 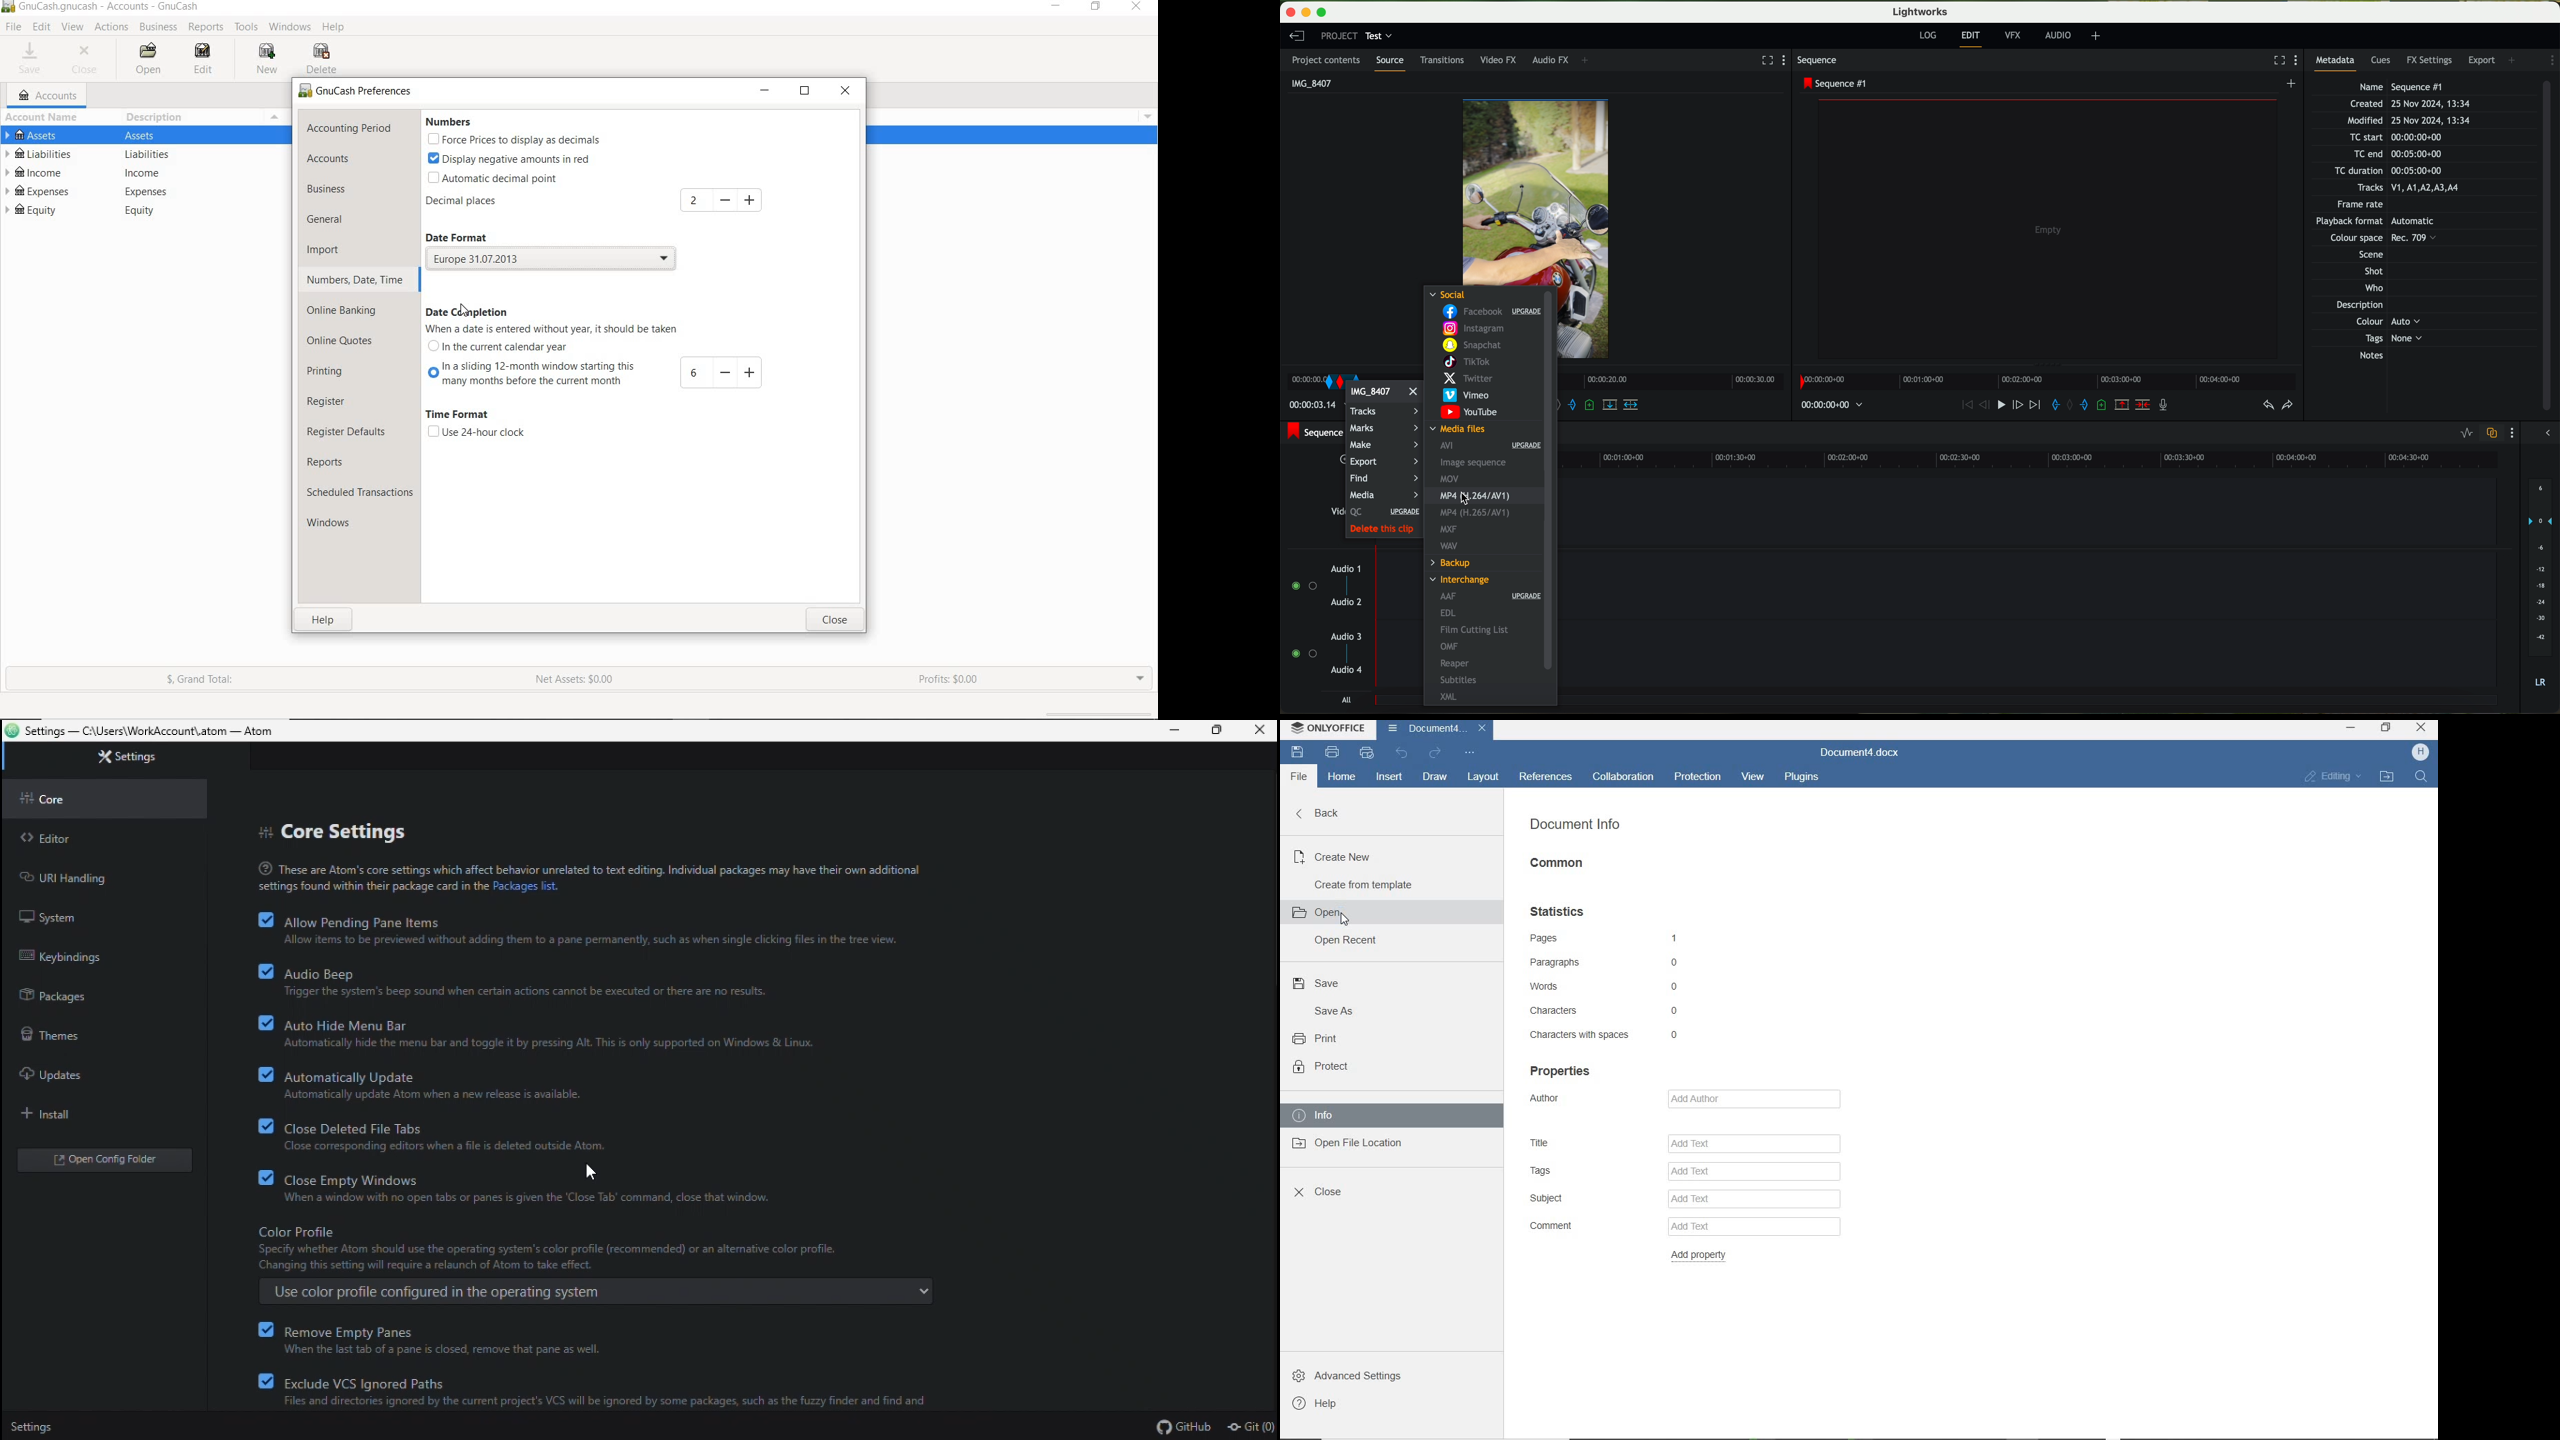 I want to click on import, so click(x=333, y=249).